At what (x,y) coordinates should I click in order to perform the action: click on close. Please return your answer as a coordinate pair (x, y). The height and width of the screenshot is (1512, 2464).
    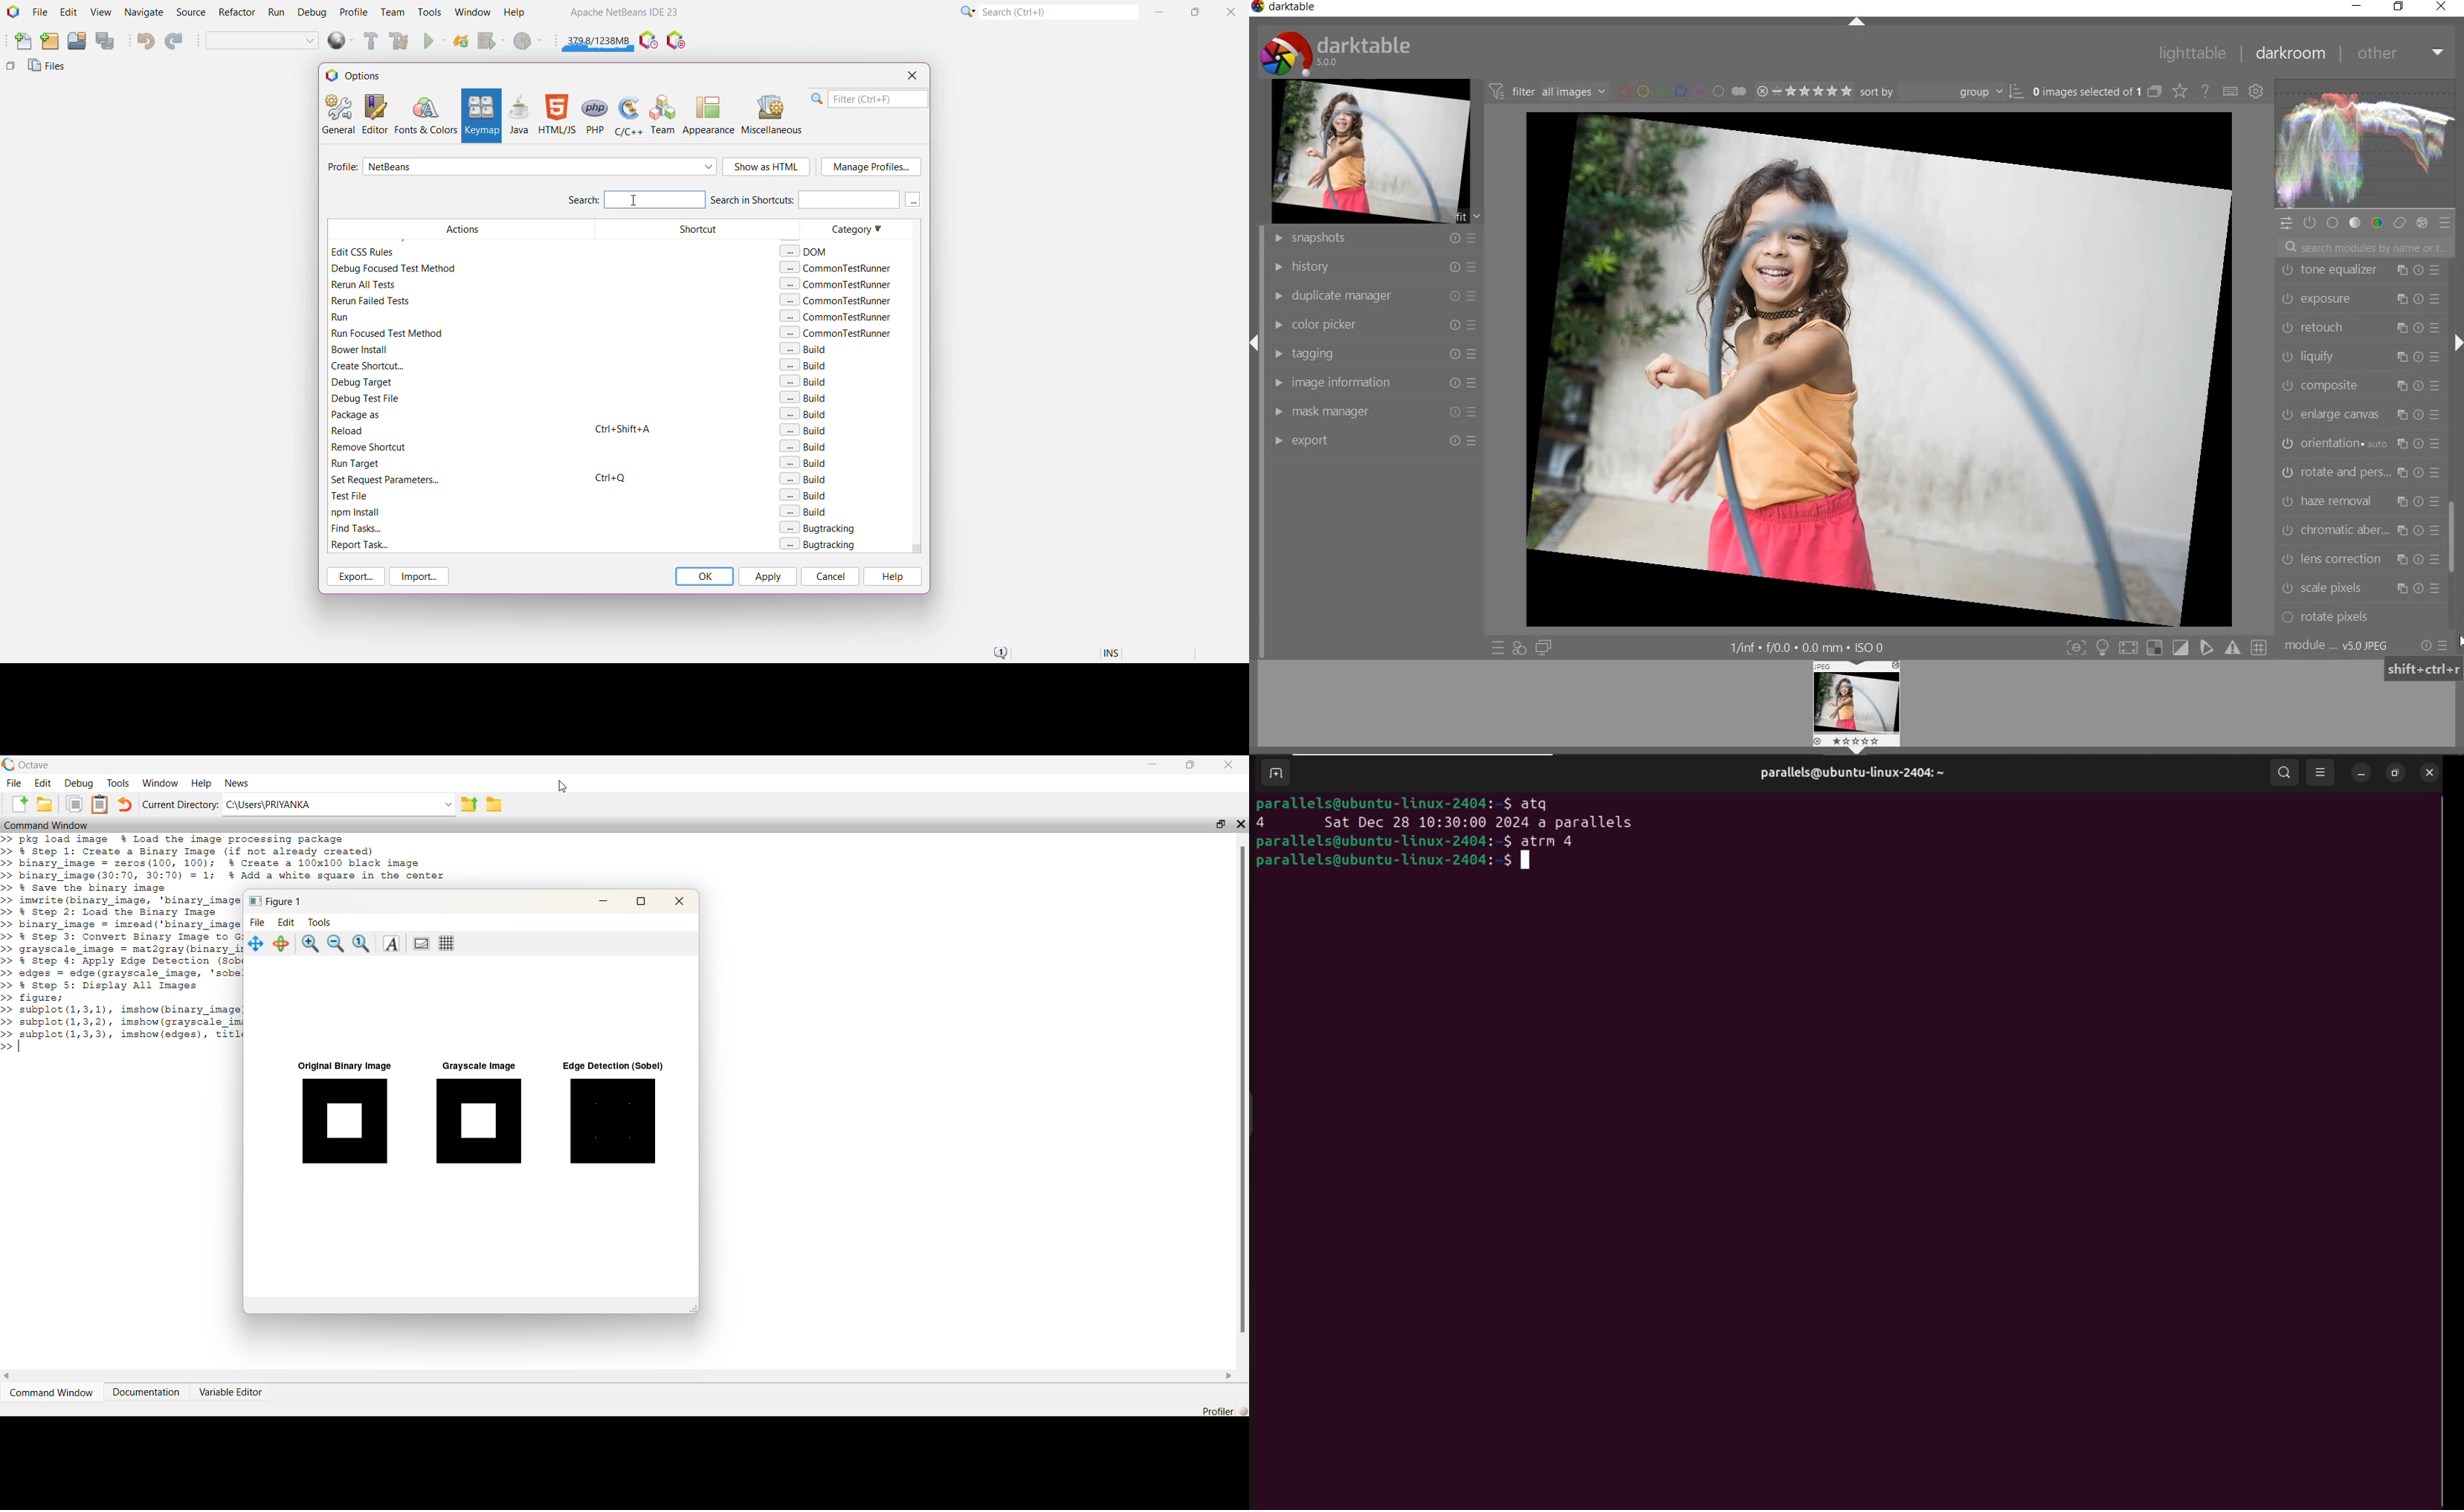
    Looking at the image, I should click on (1241, 824).